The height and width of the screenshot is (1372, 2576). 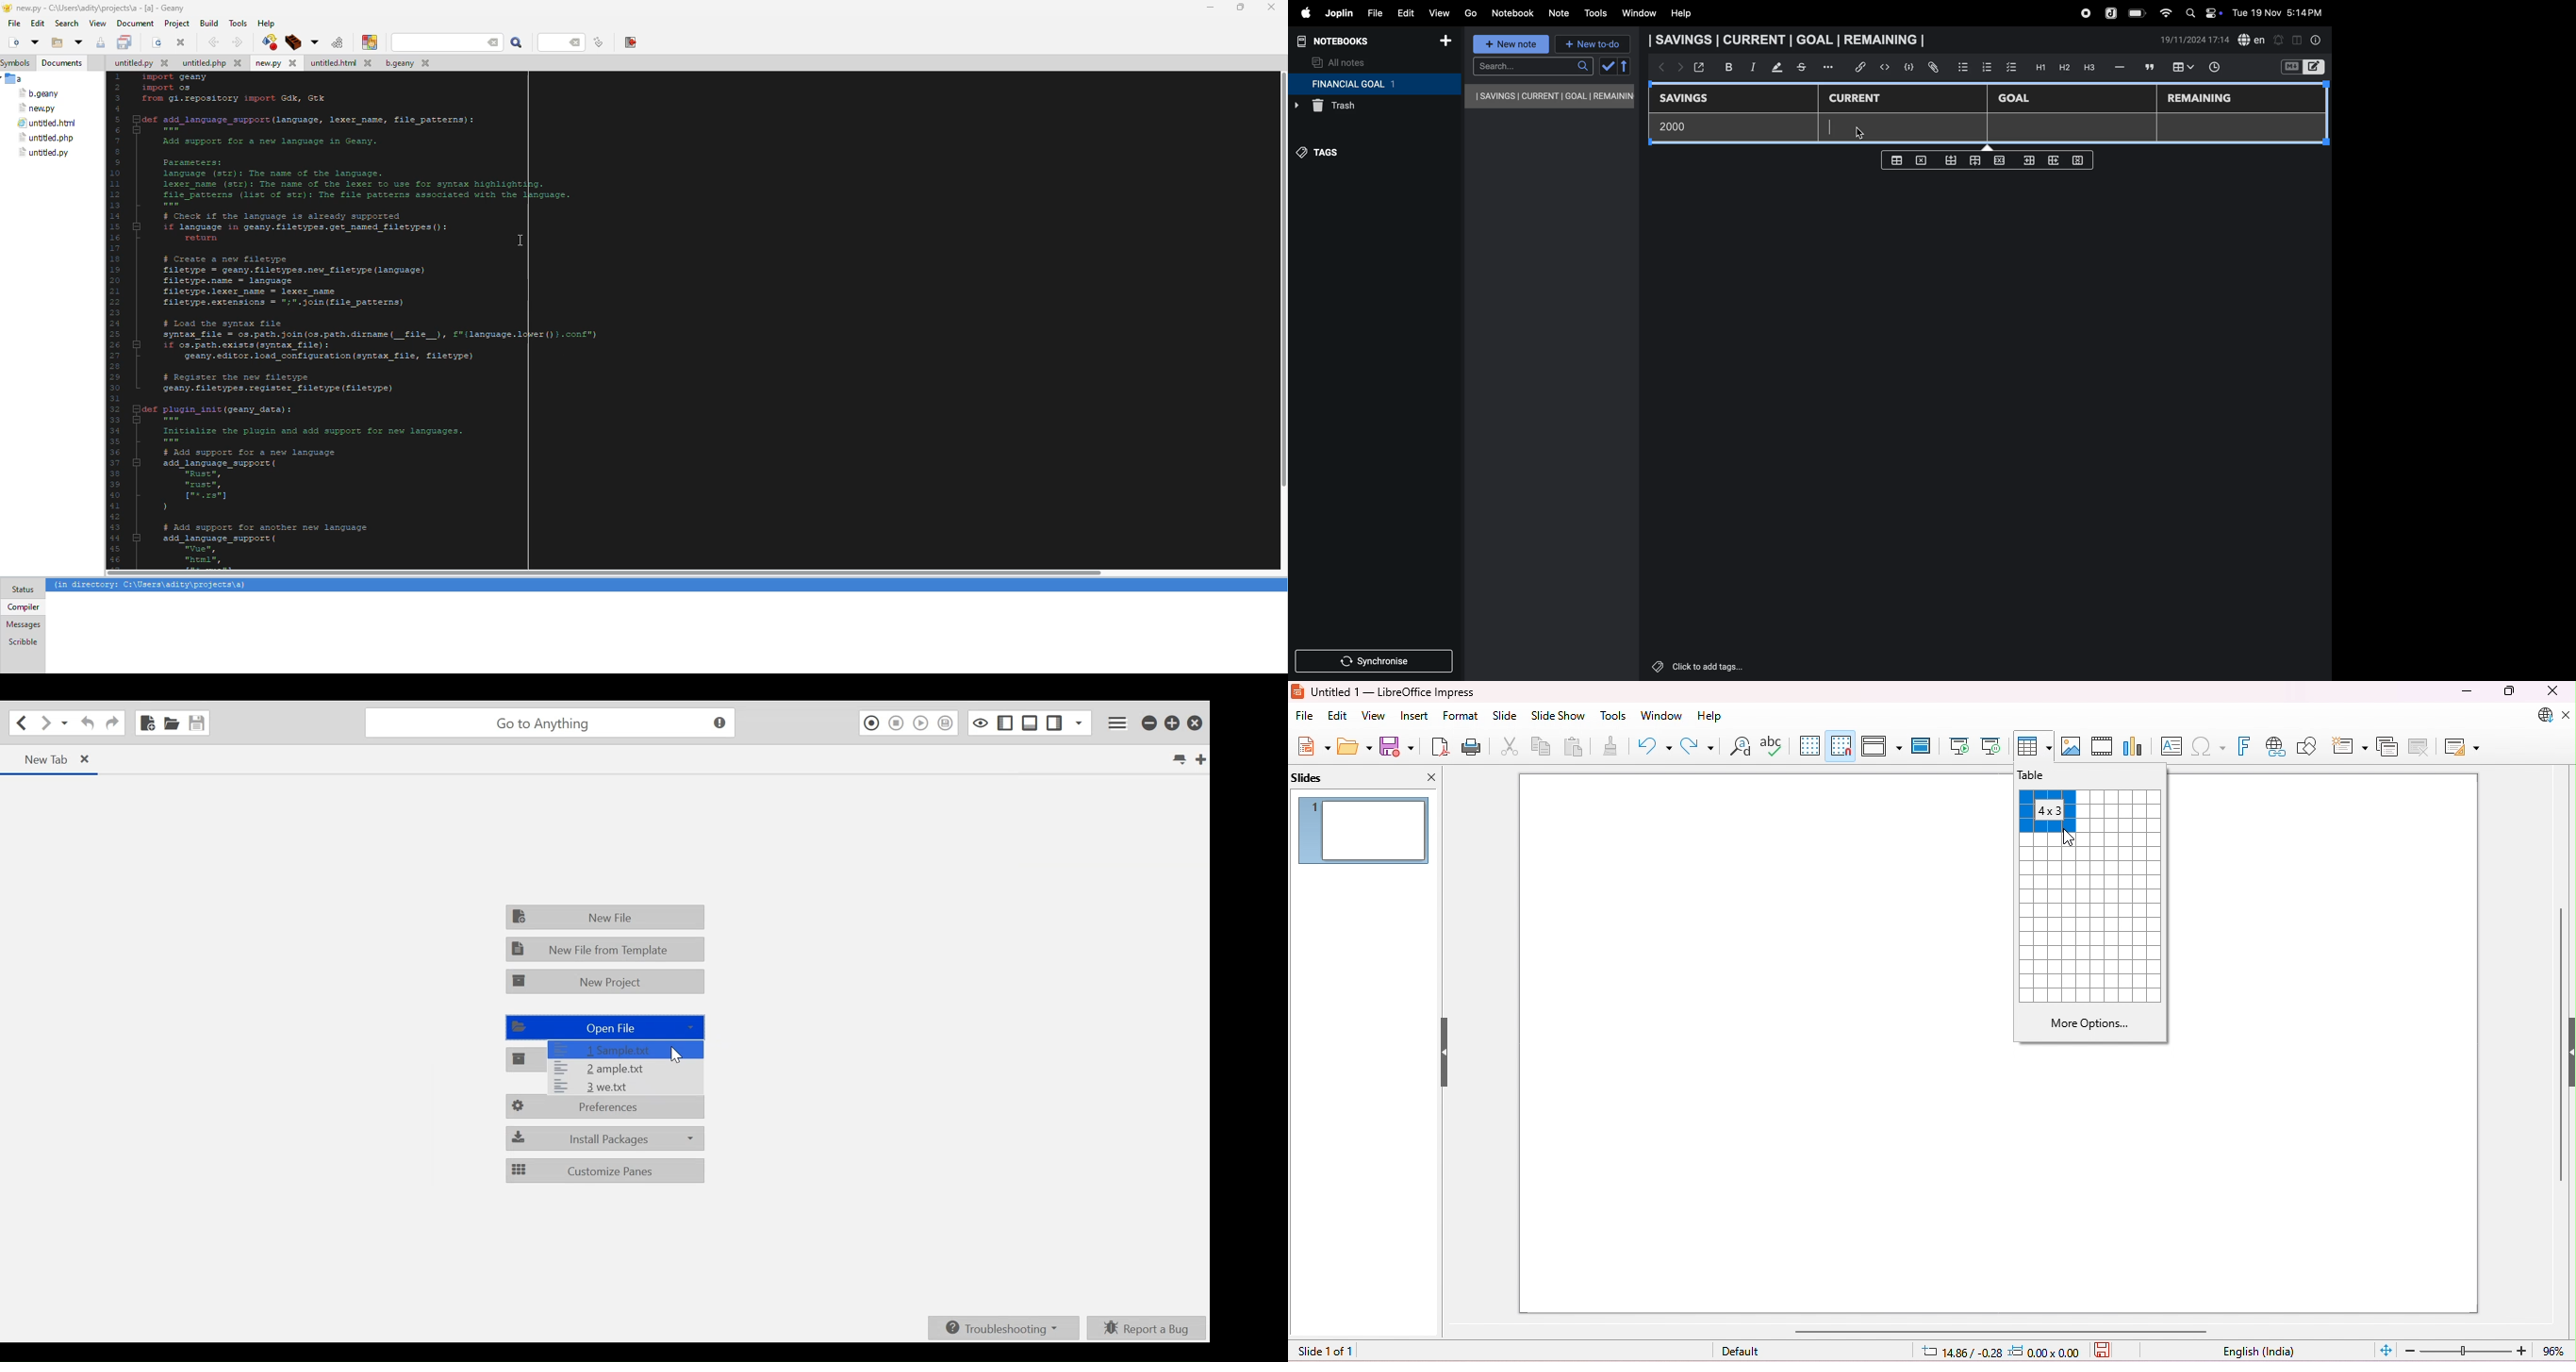 I want to click on synchronize, so click(x=1375, y=660).